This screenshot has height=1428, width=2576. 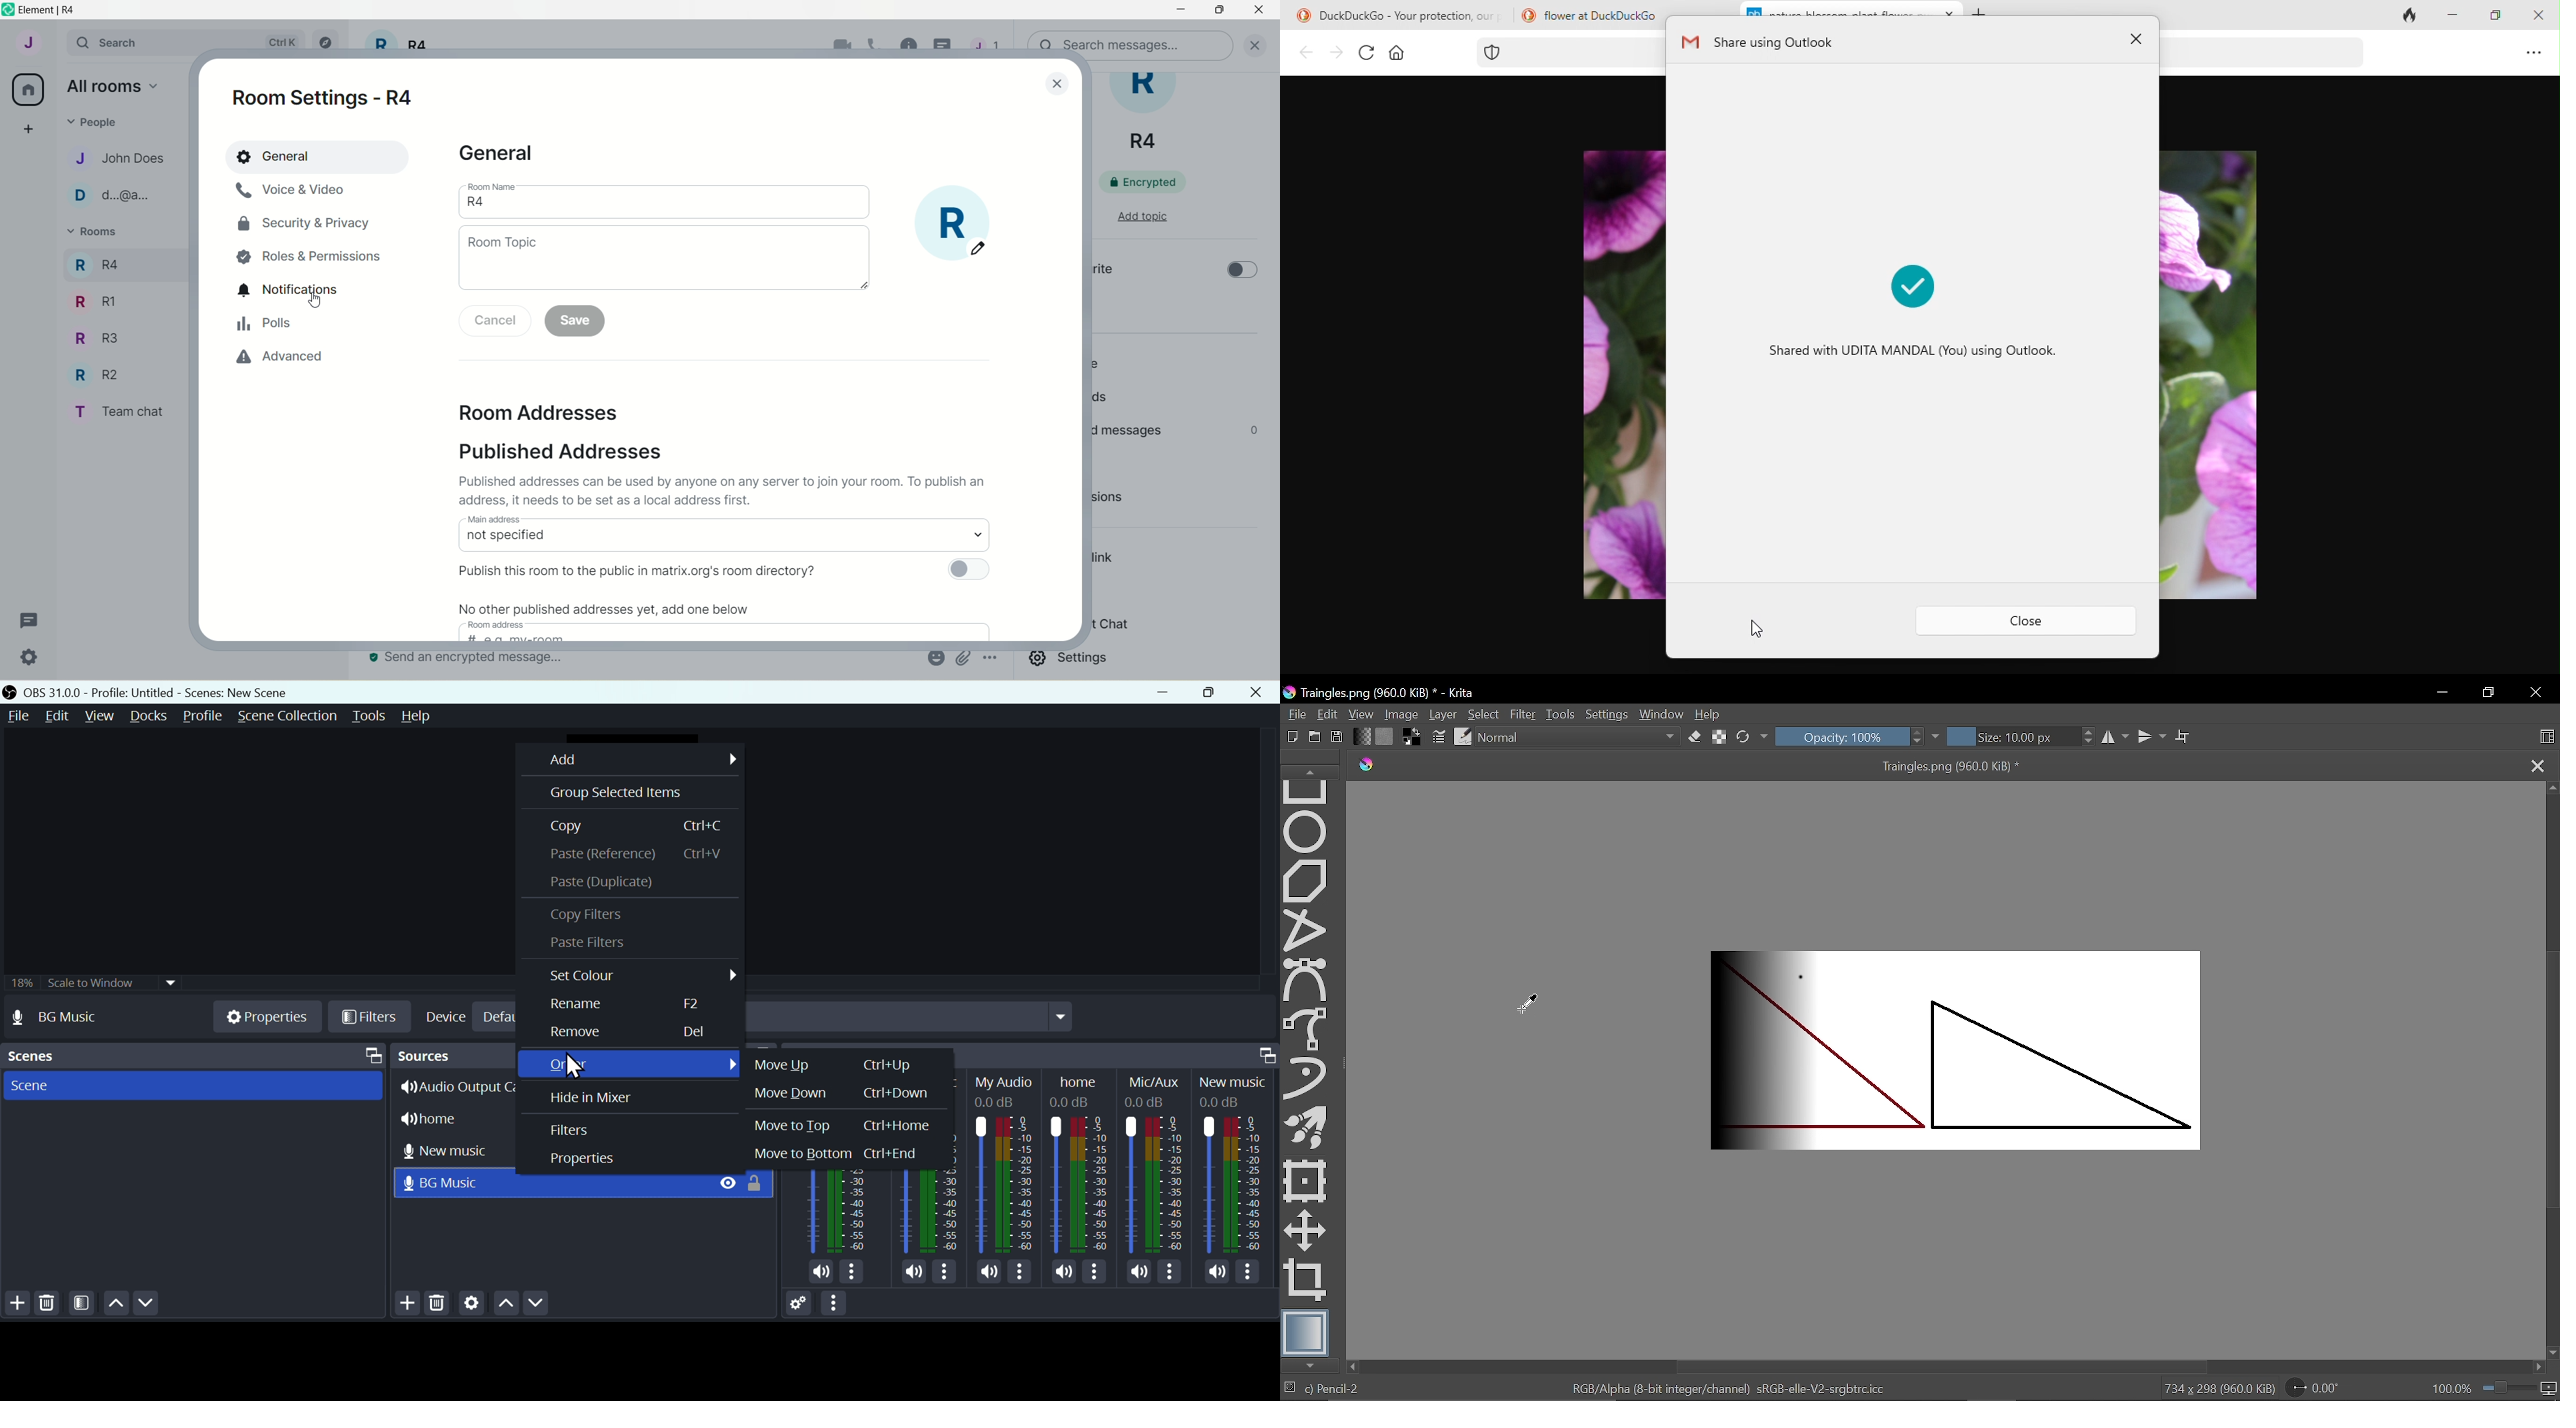 I want to click on send an encrypted message..., so click(x=470, y=659).